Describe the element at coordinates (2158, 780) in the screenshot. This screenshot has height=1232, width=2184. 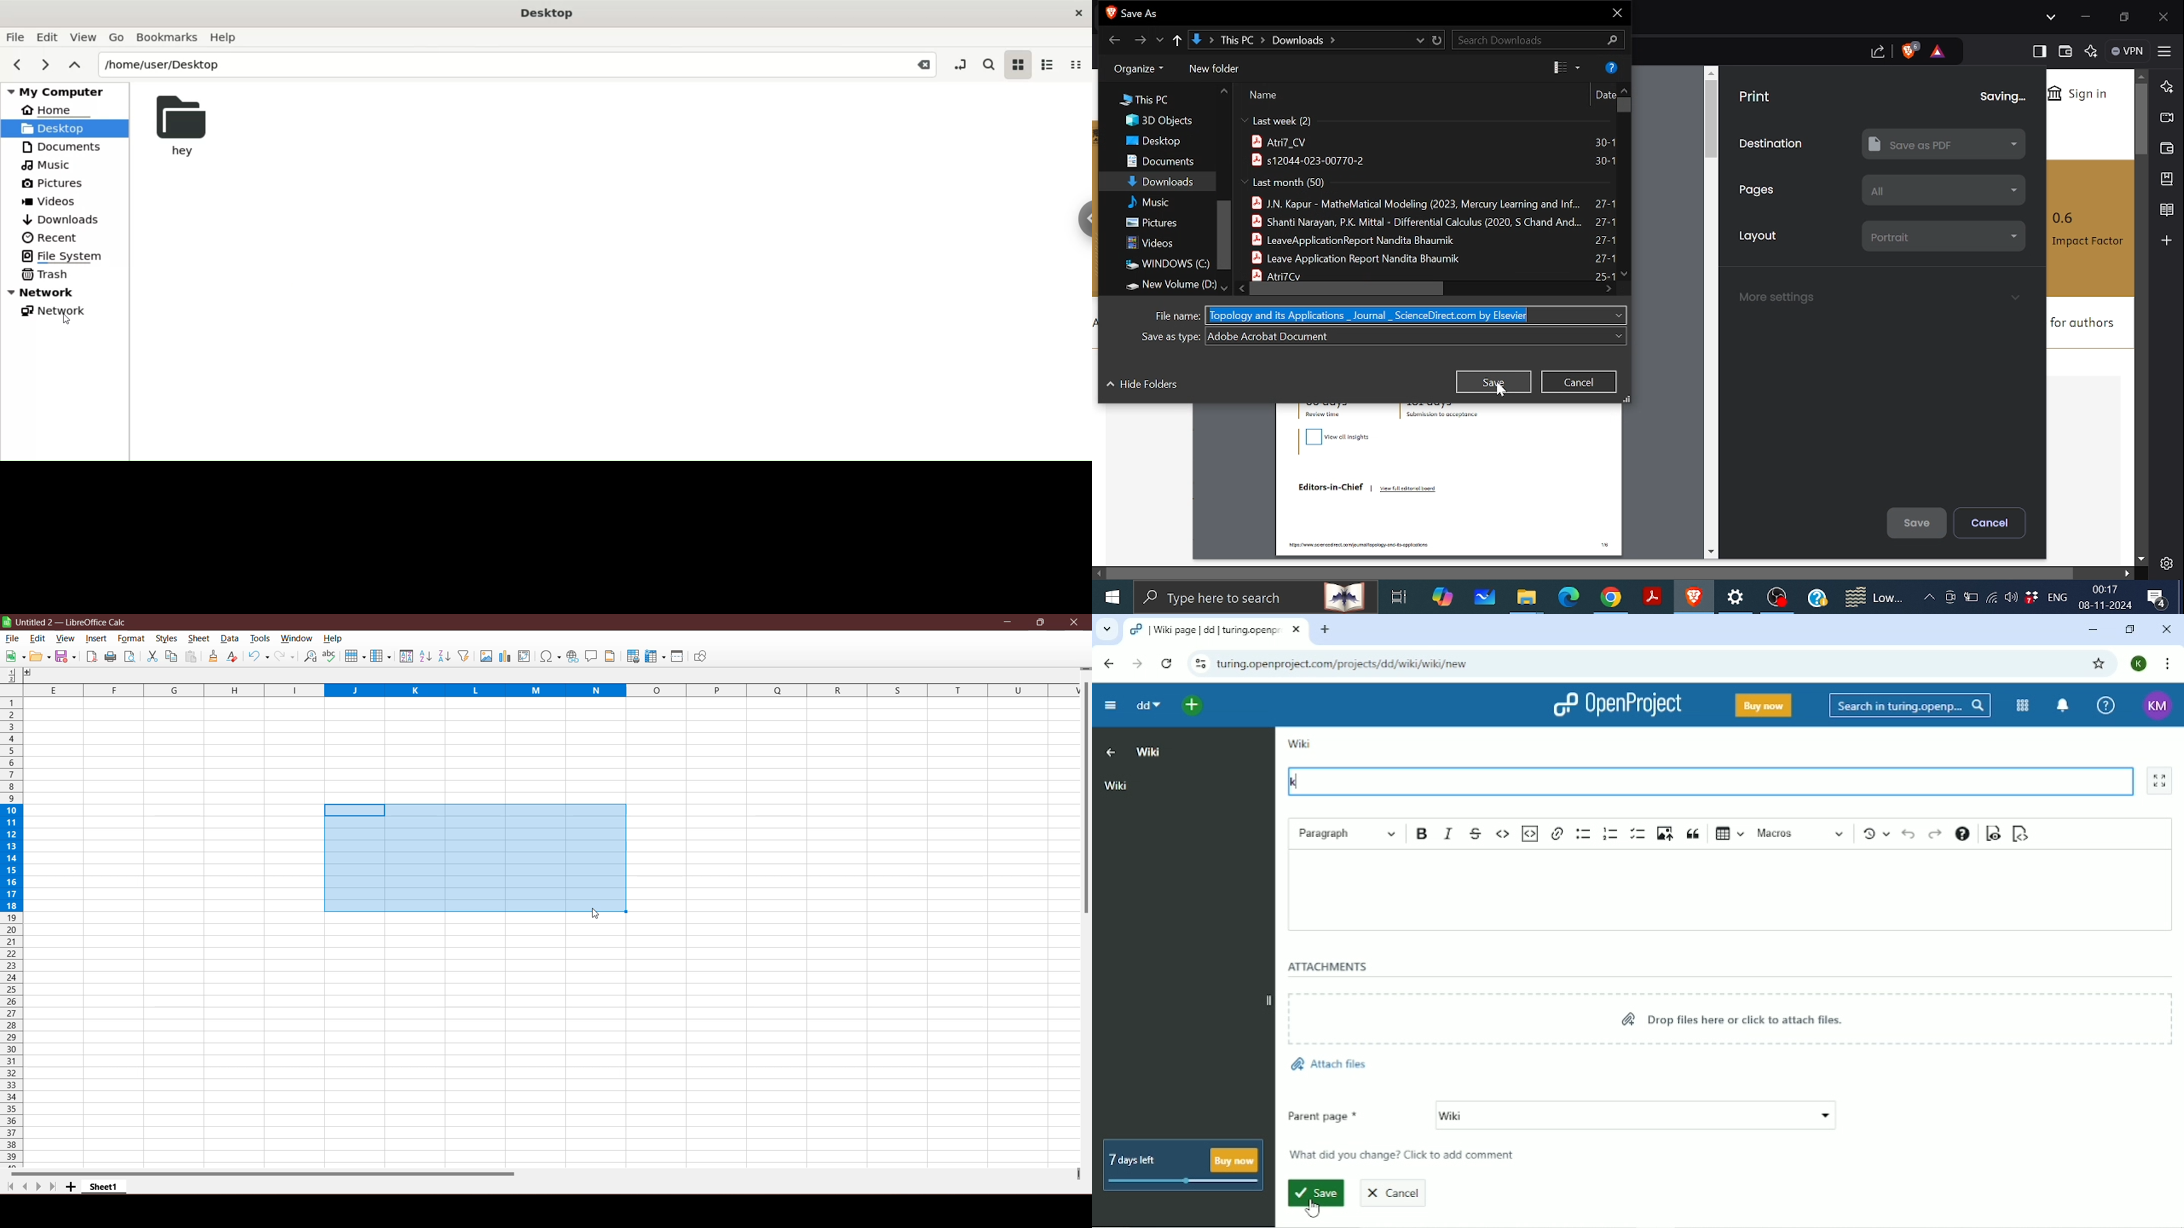
I see `Activate zen mode` at that location.